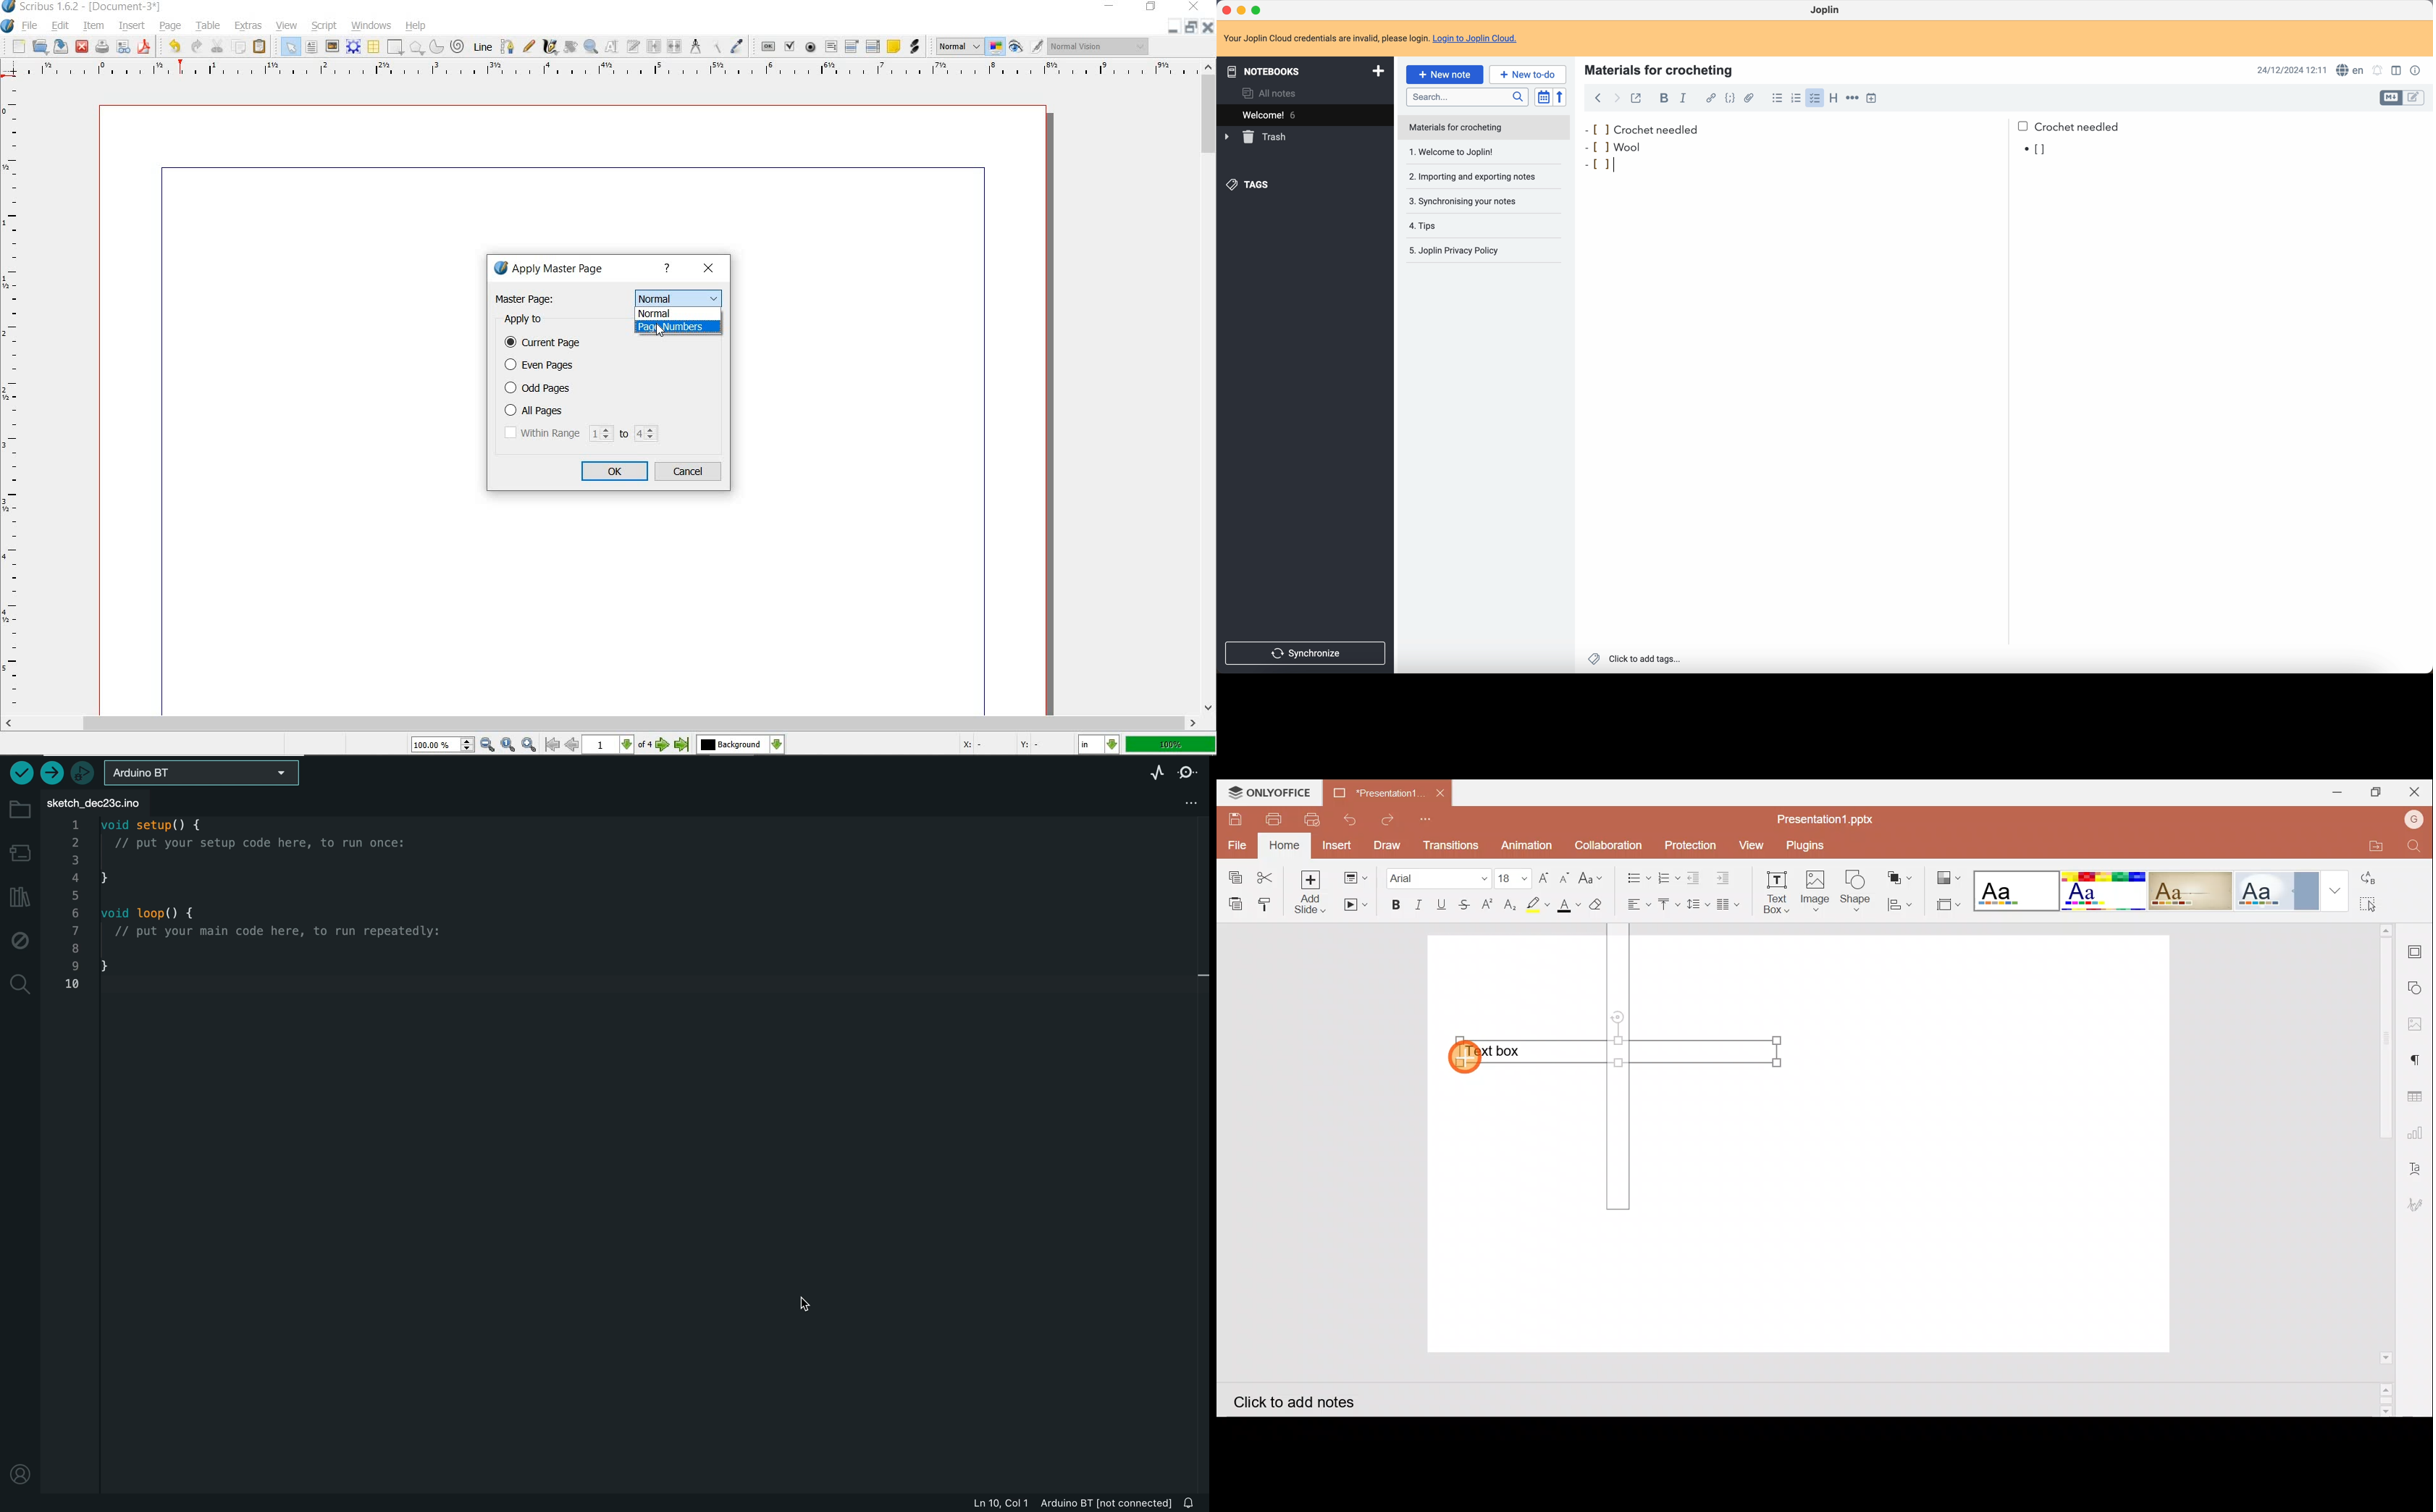 This screenshot has width=2436, height=1512. What do you see at coordinates (88, 7) in the screenshot?
I see `Scribus 1.62 - [Document-3*]` at bounding box center [88, 7].